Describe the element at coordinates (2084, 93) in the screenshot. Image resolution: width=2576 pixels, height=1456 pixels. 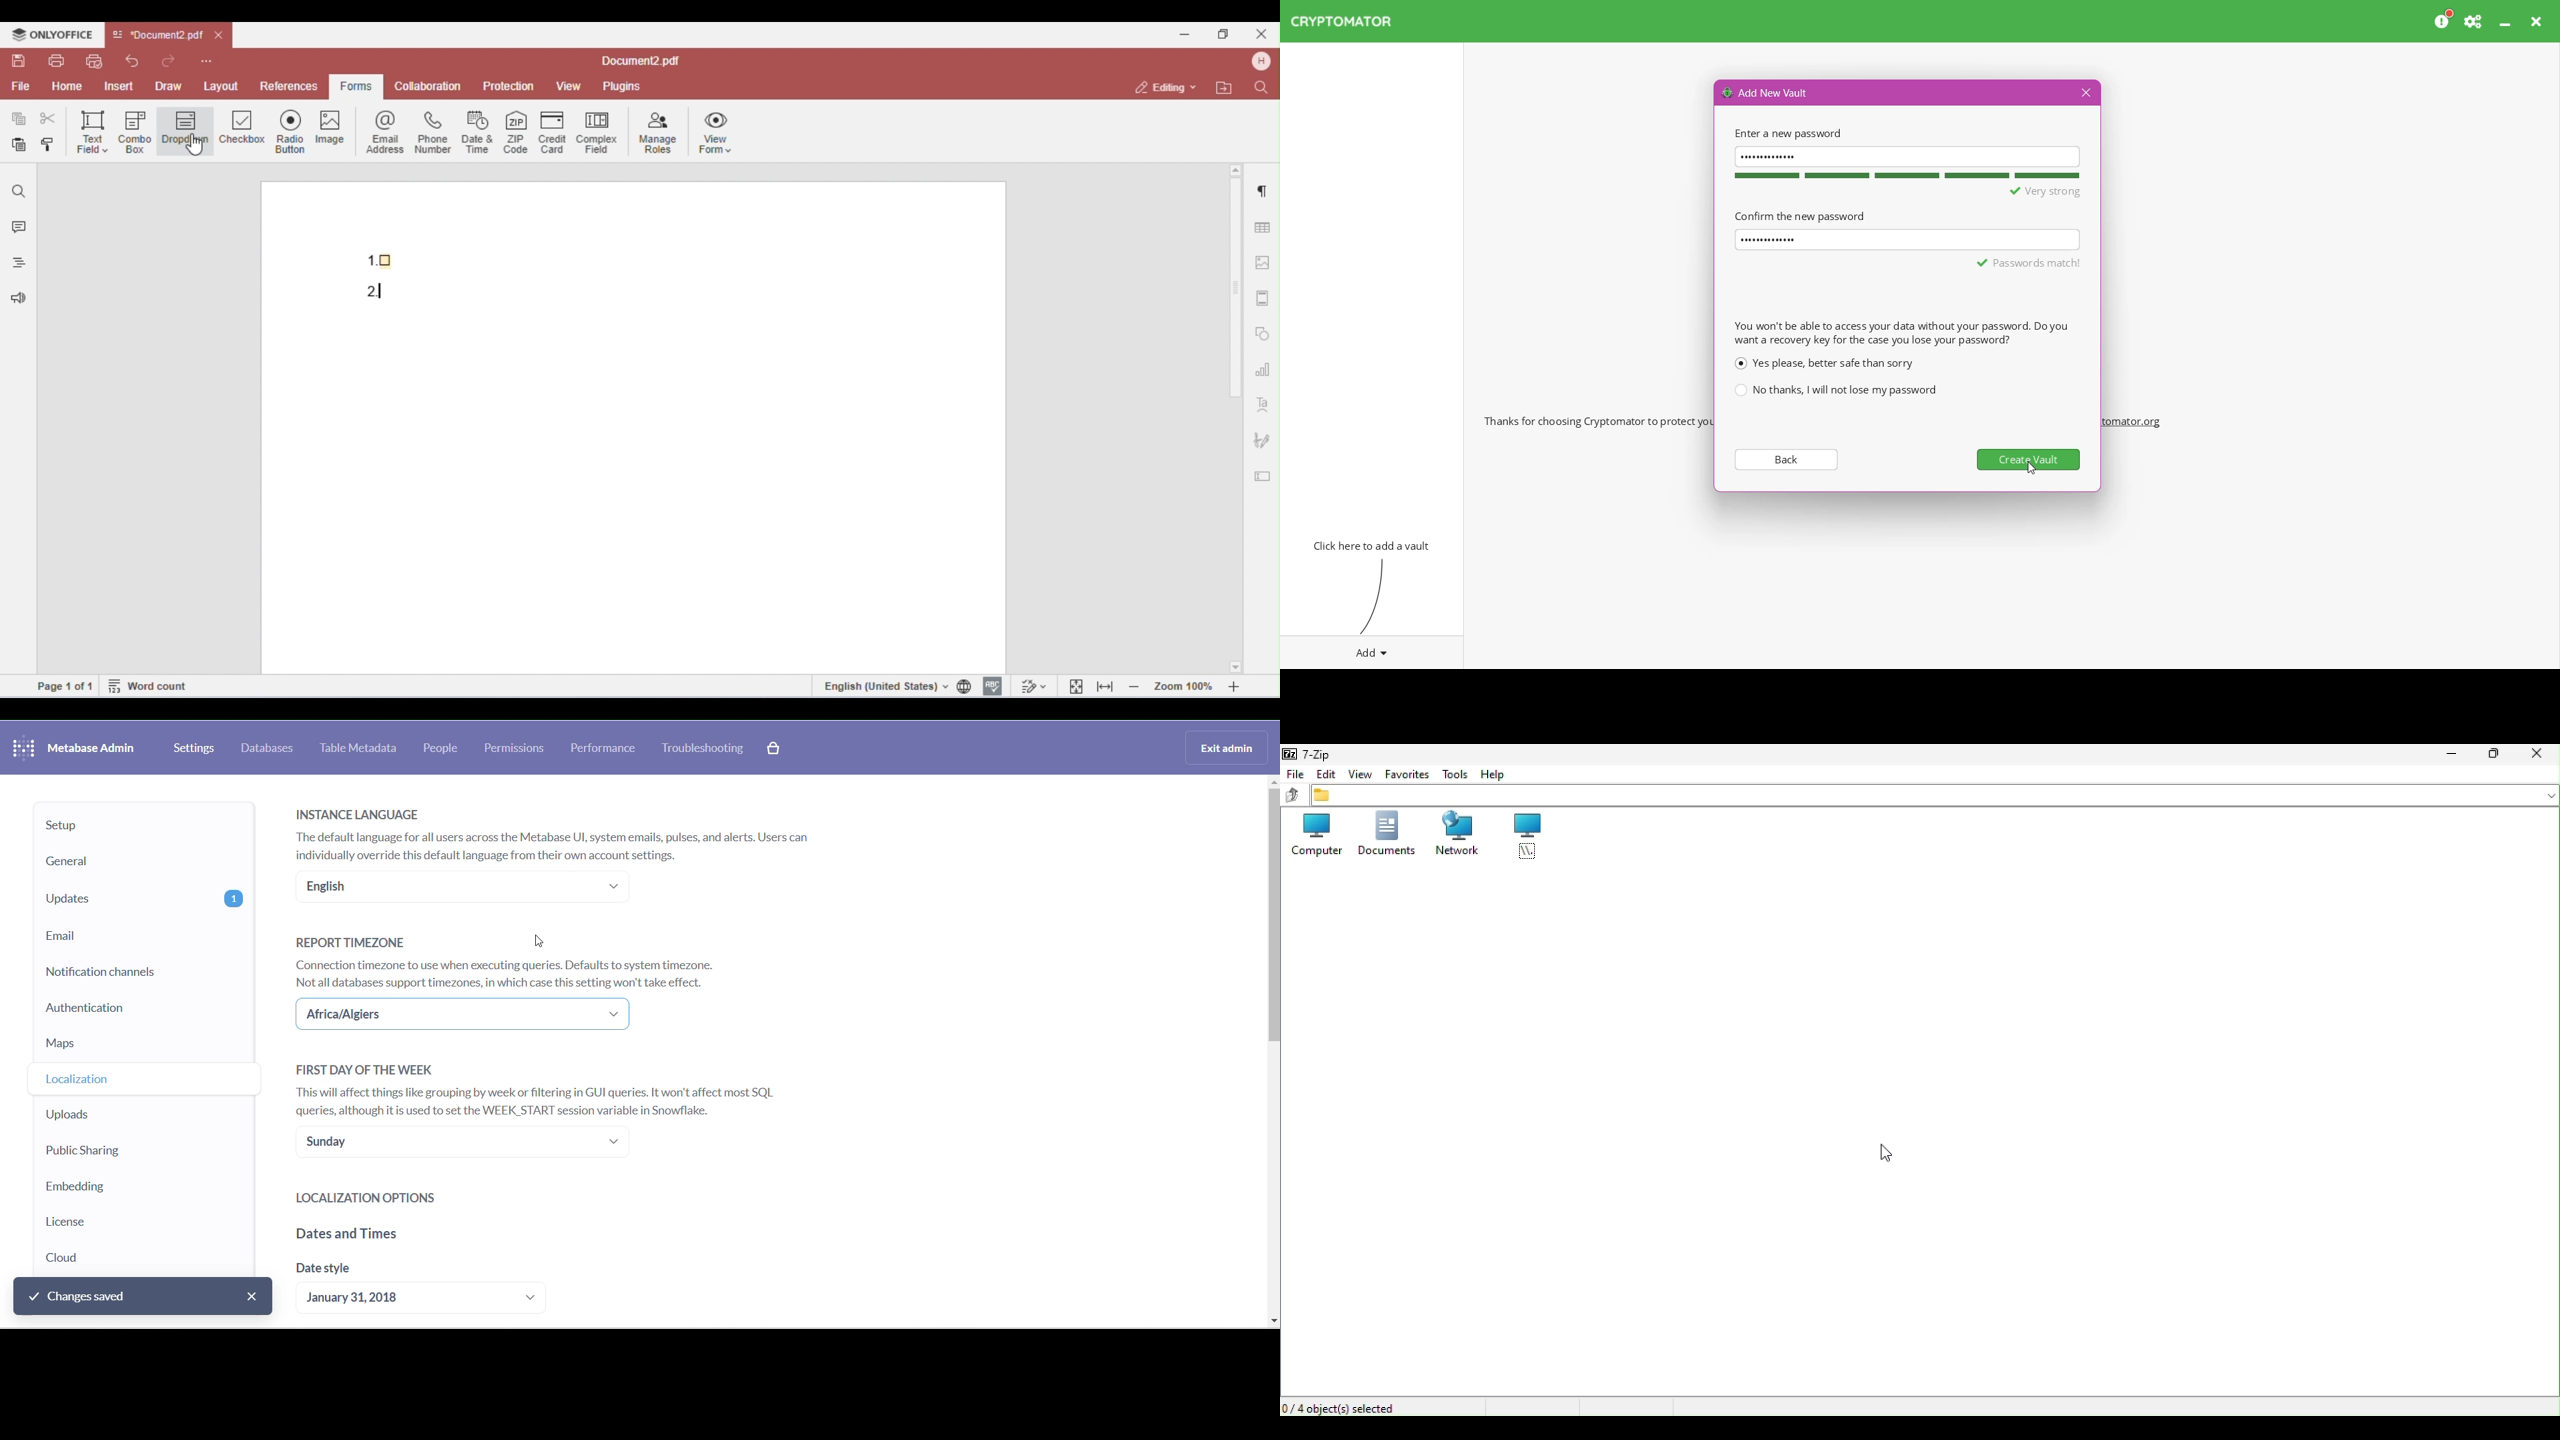
I see `Close` at that location.